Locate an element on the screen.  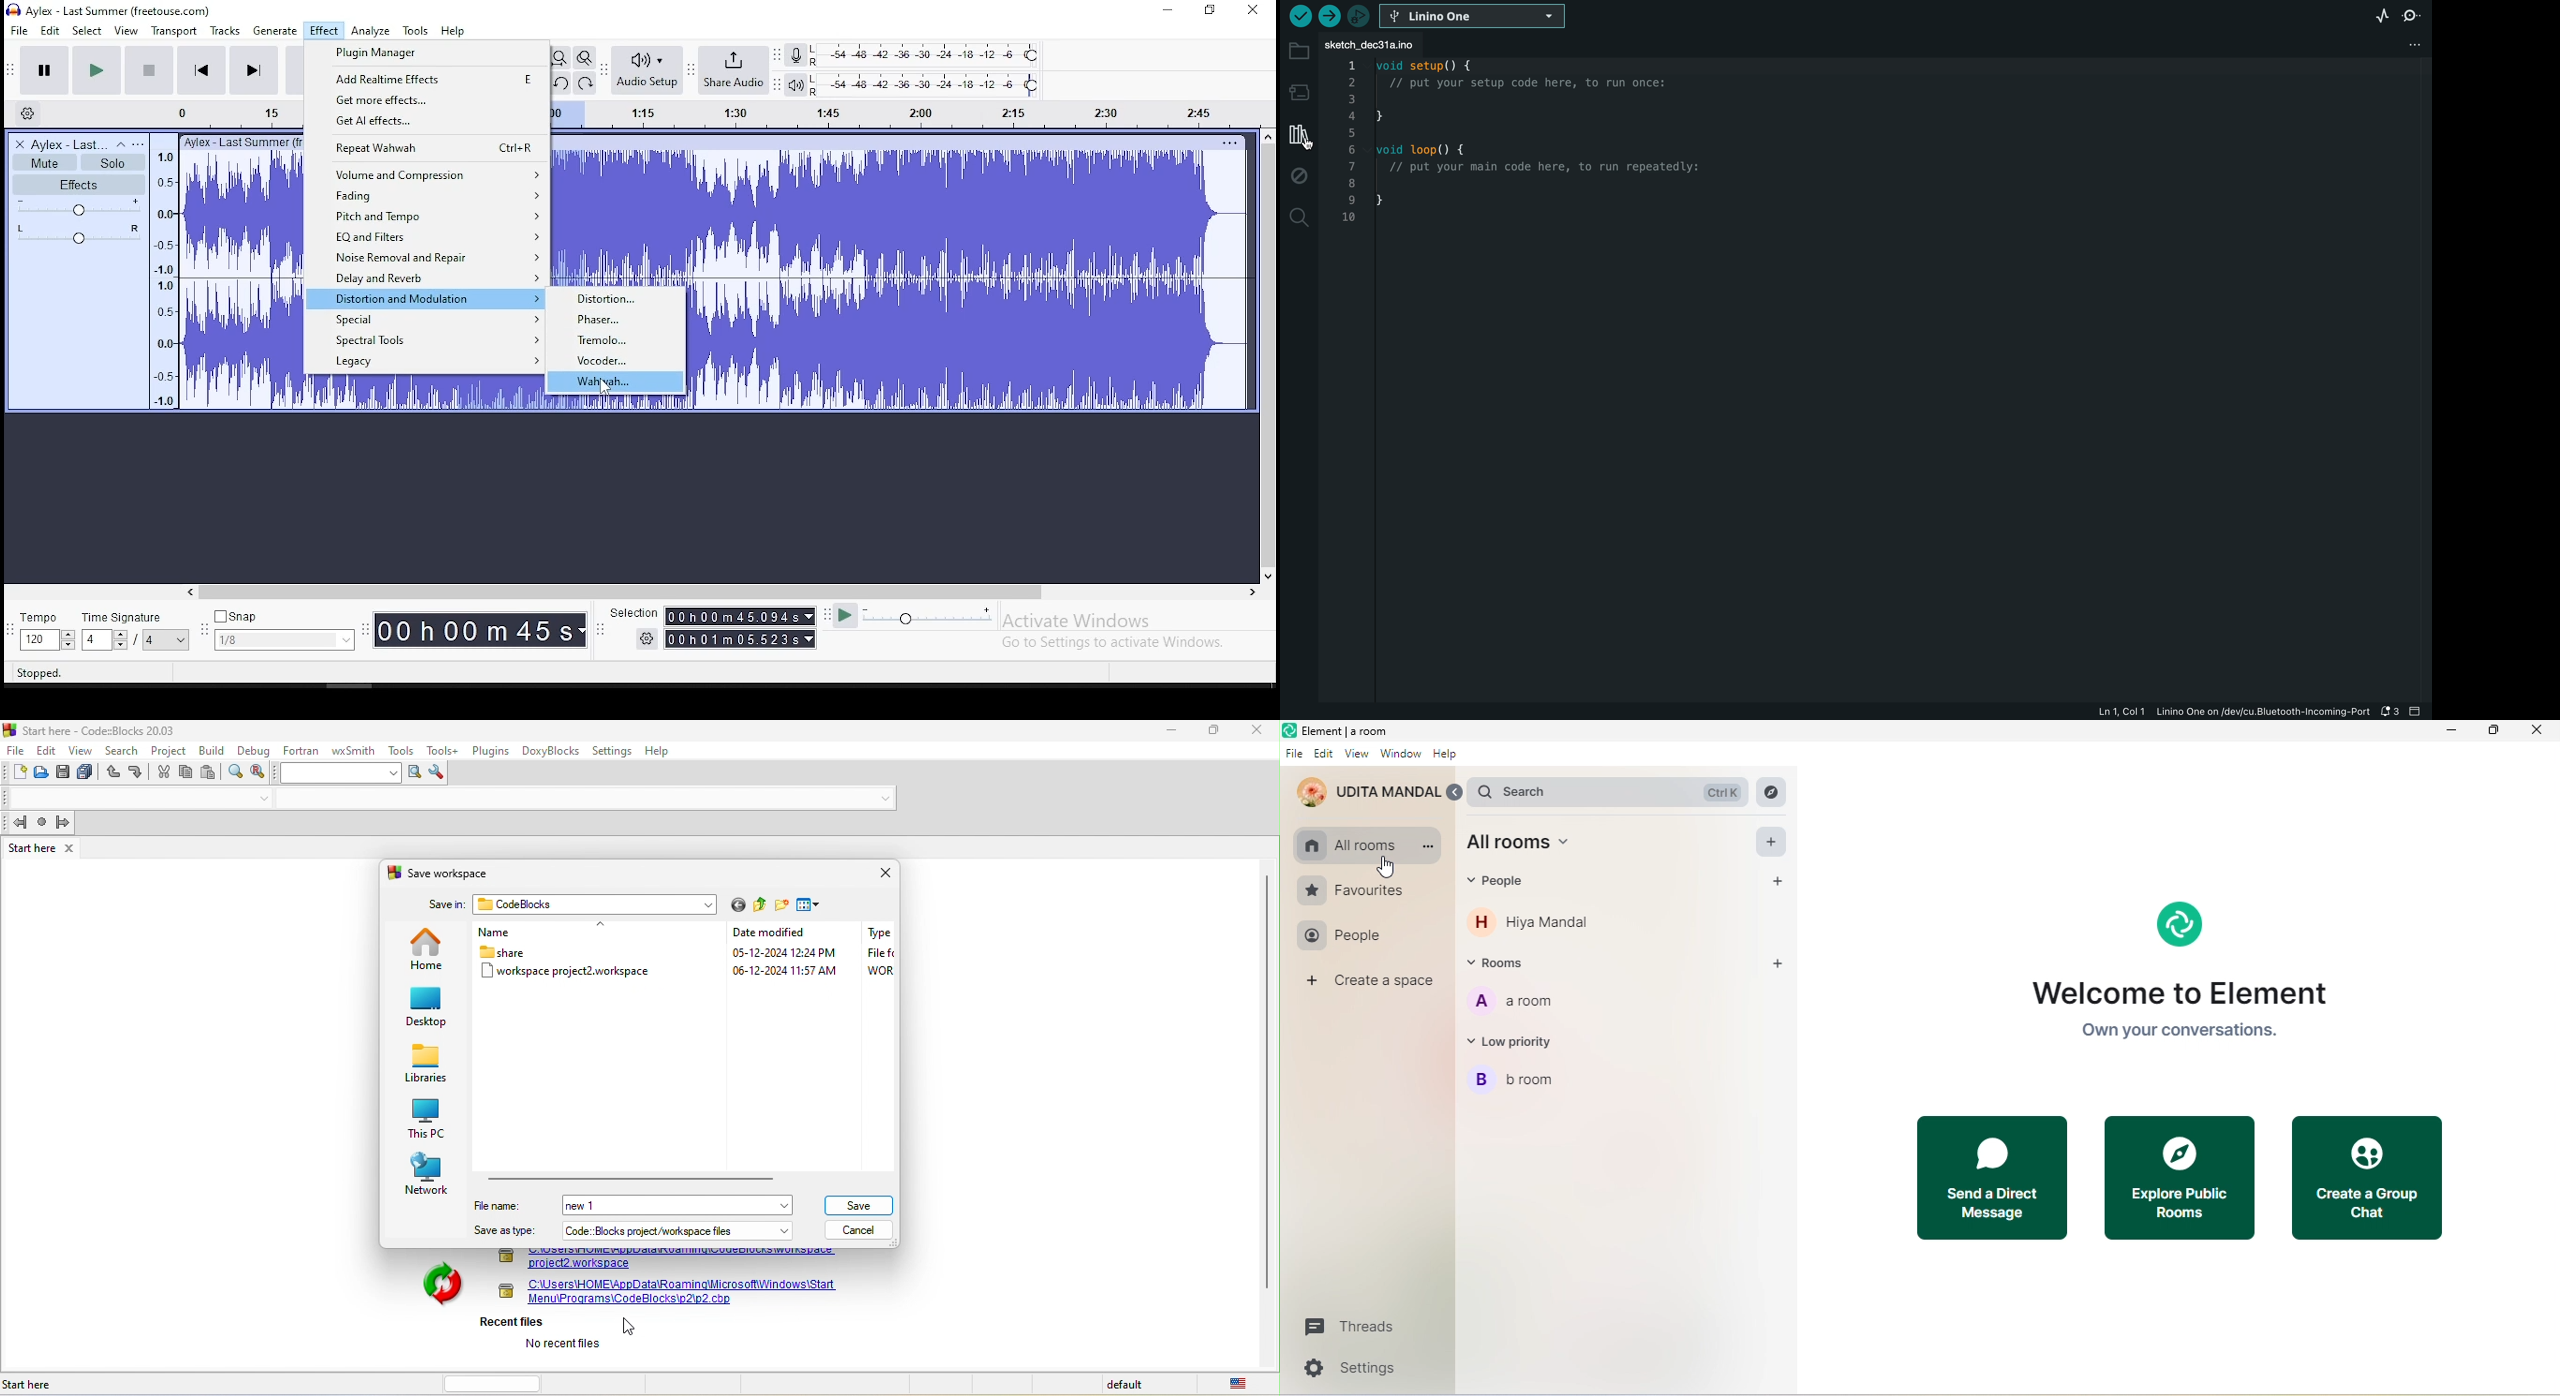
Code: Blocks project/workspace files  is located at coordinates (678, 1231).